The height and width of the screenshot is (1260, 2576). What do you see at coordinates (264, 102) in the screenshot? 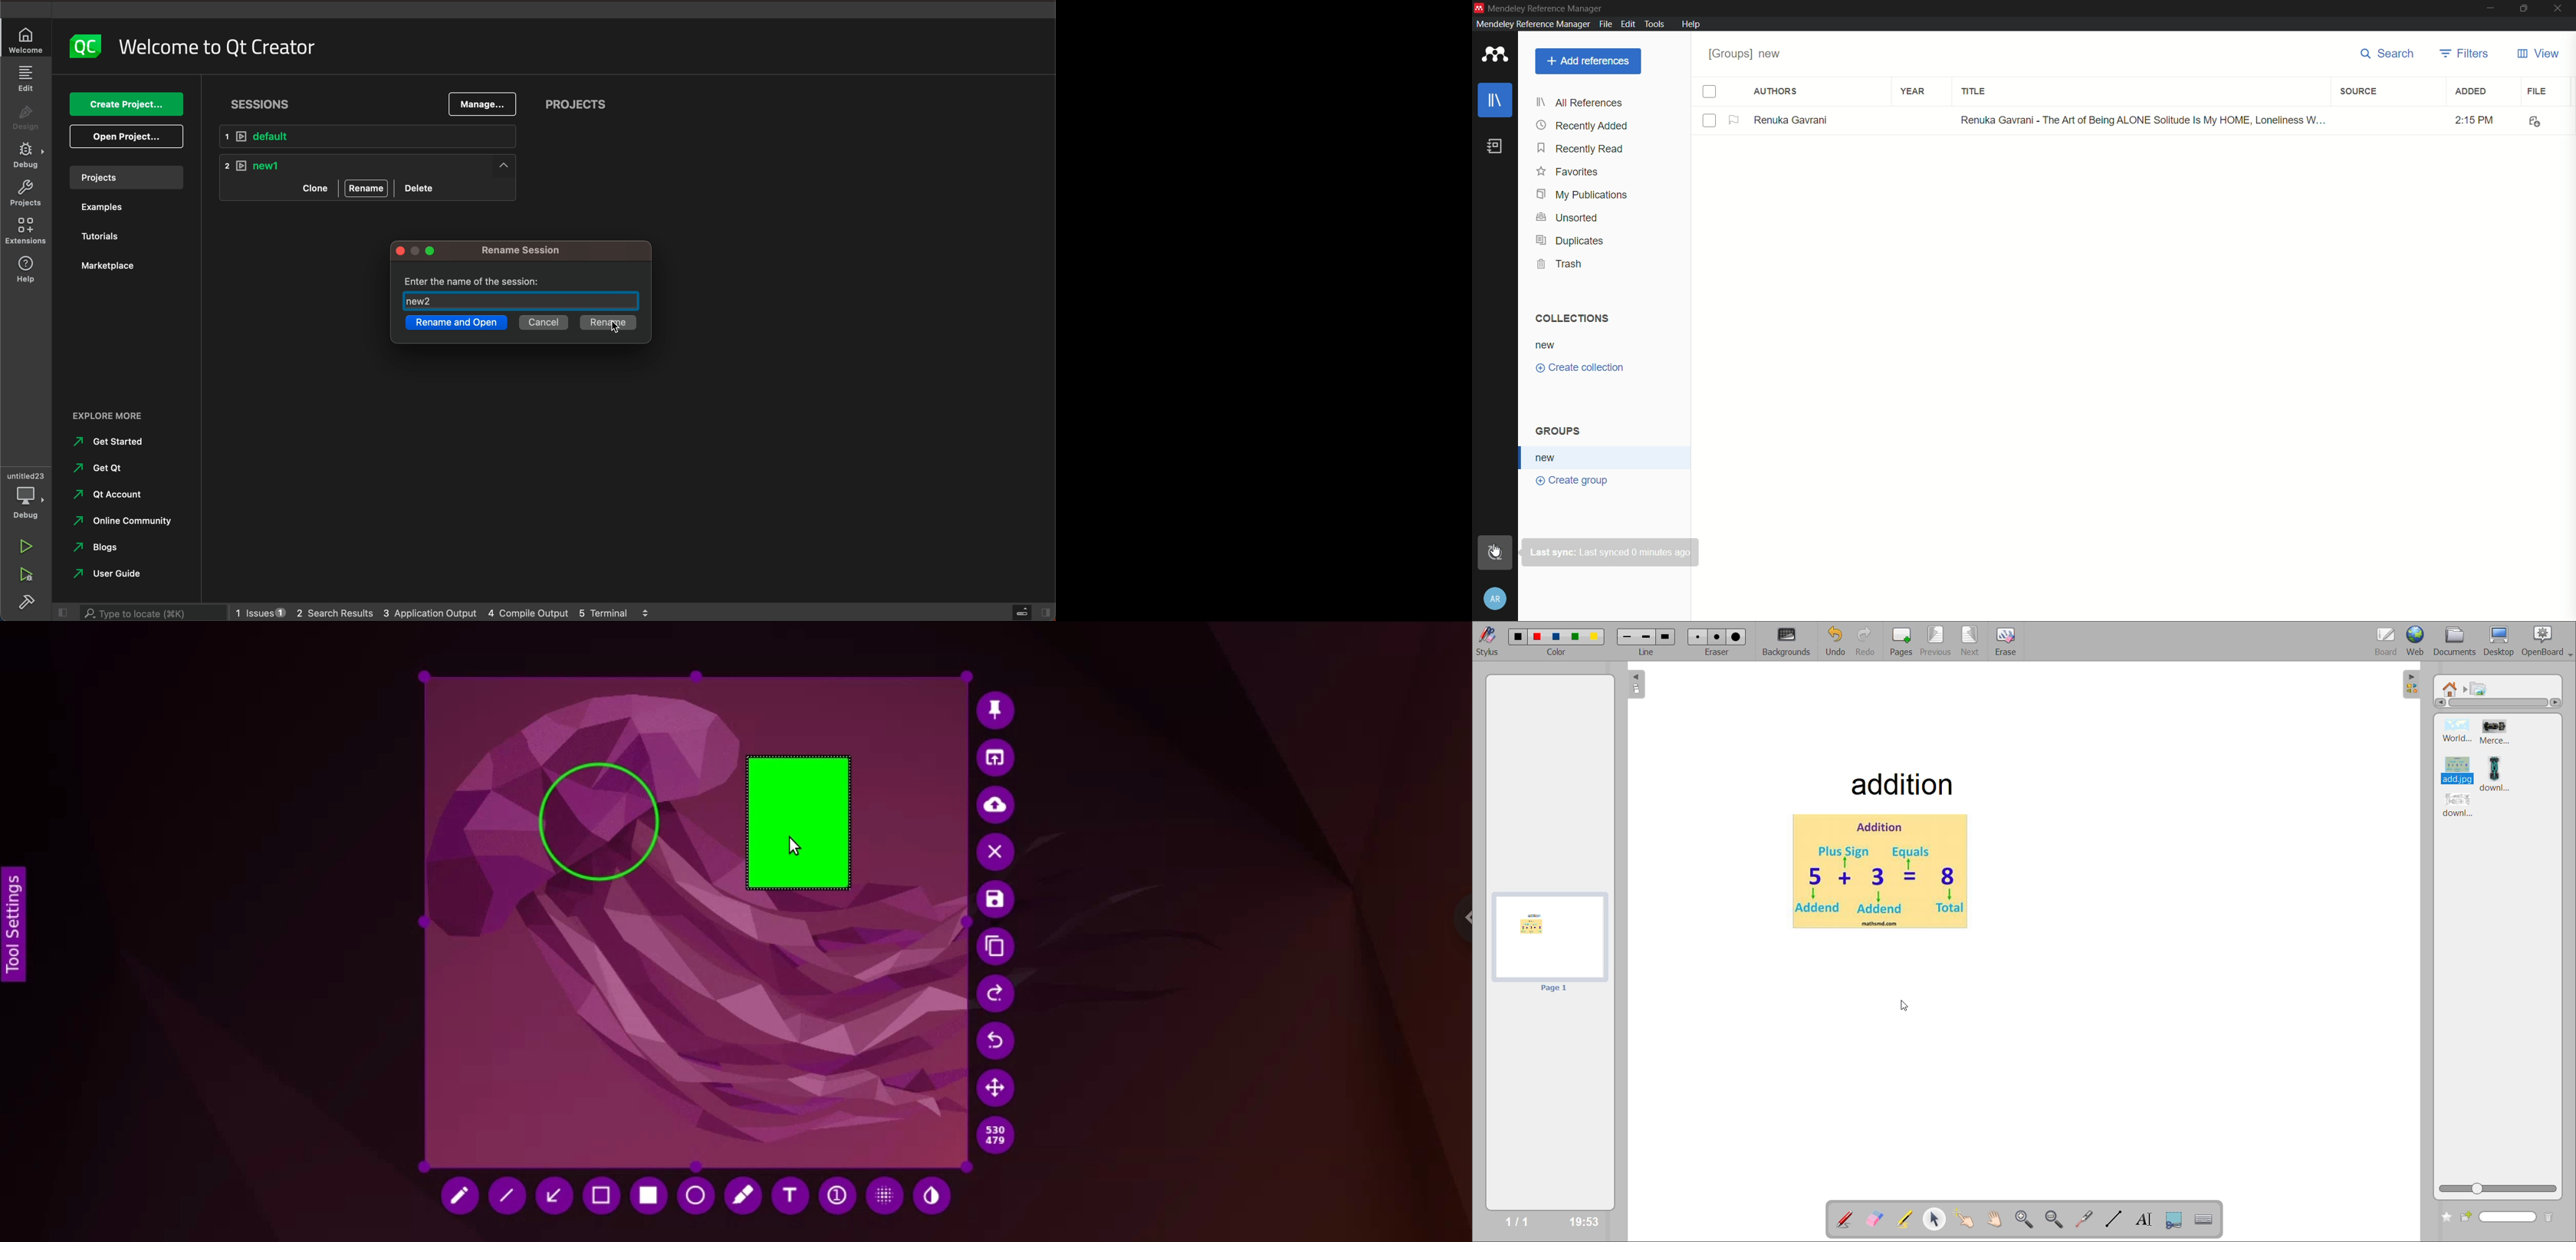
I see `sessions` at bounding box center [264, 102].